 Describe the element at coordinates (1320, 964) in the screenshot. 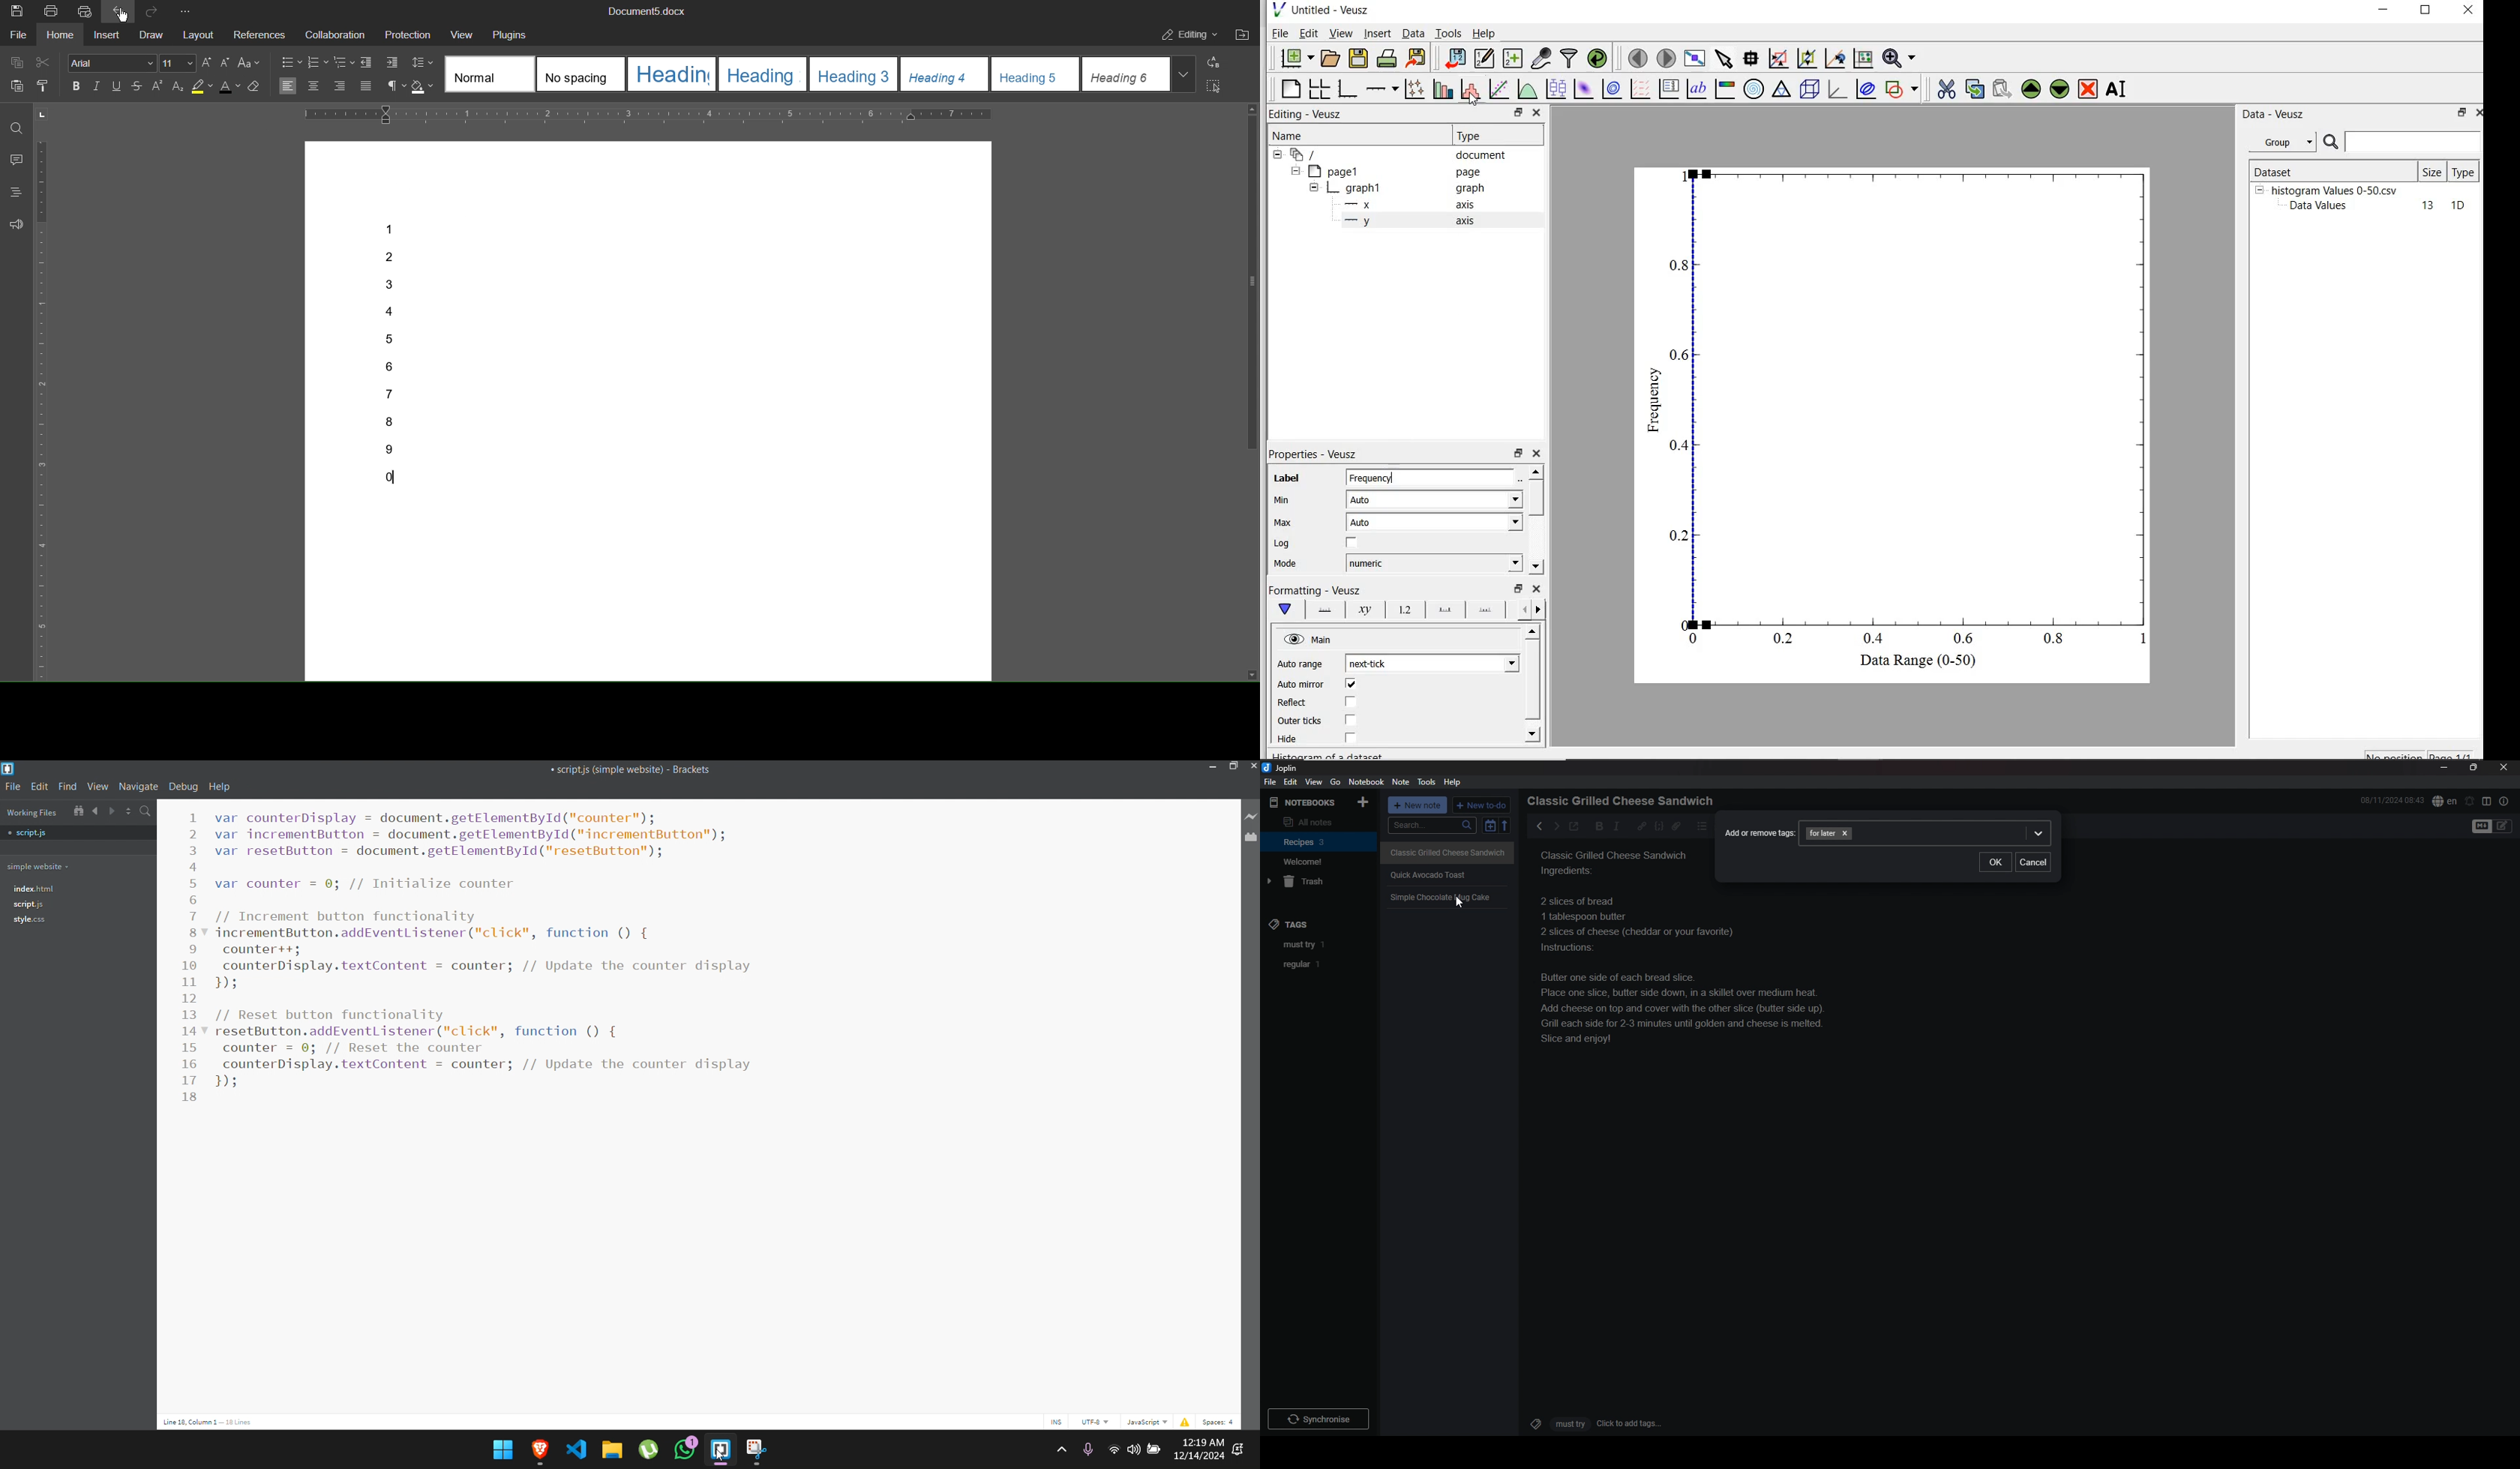

I see `tag` at that location.